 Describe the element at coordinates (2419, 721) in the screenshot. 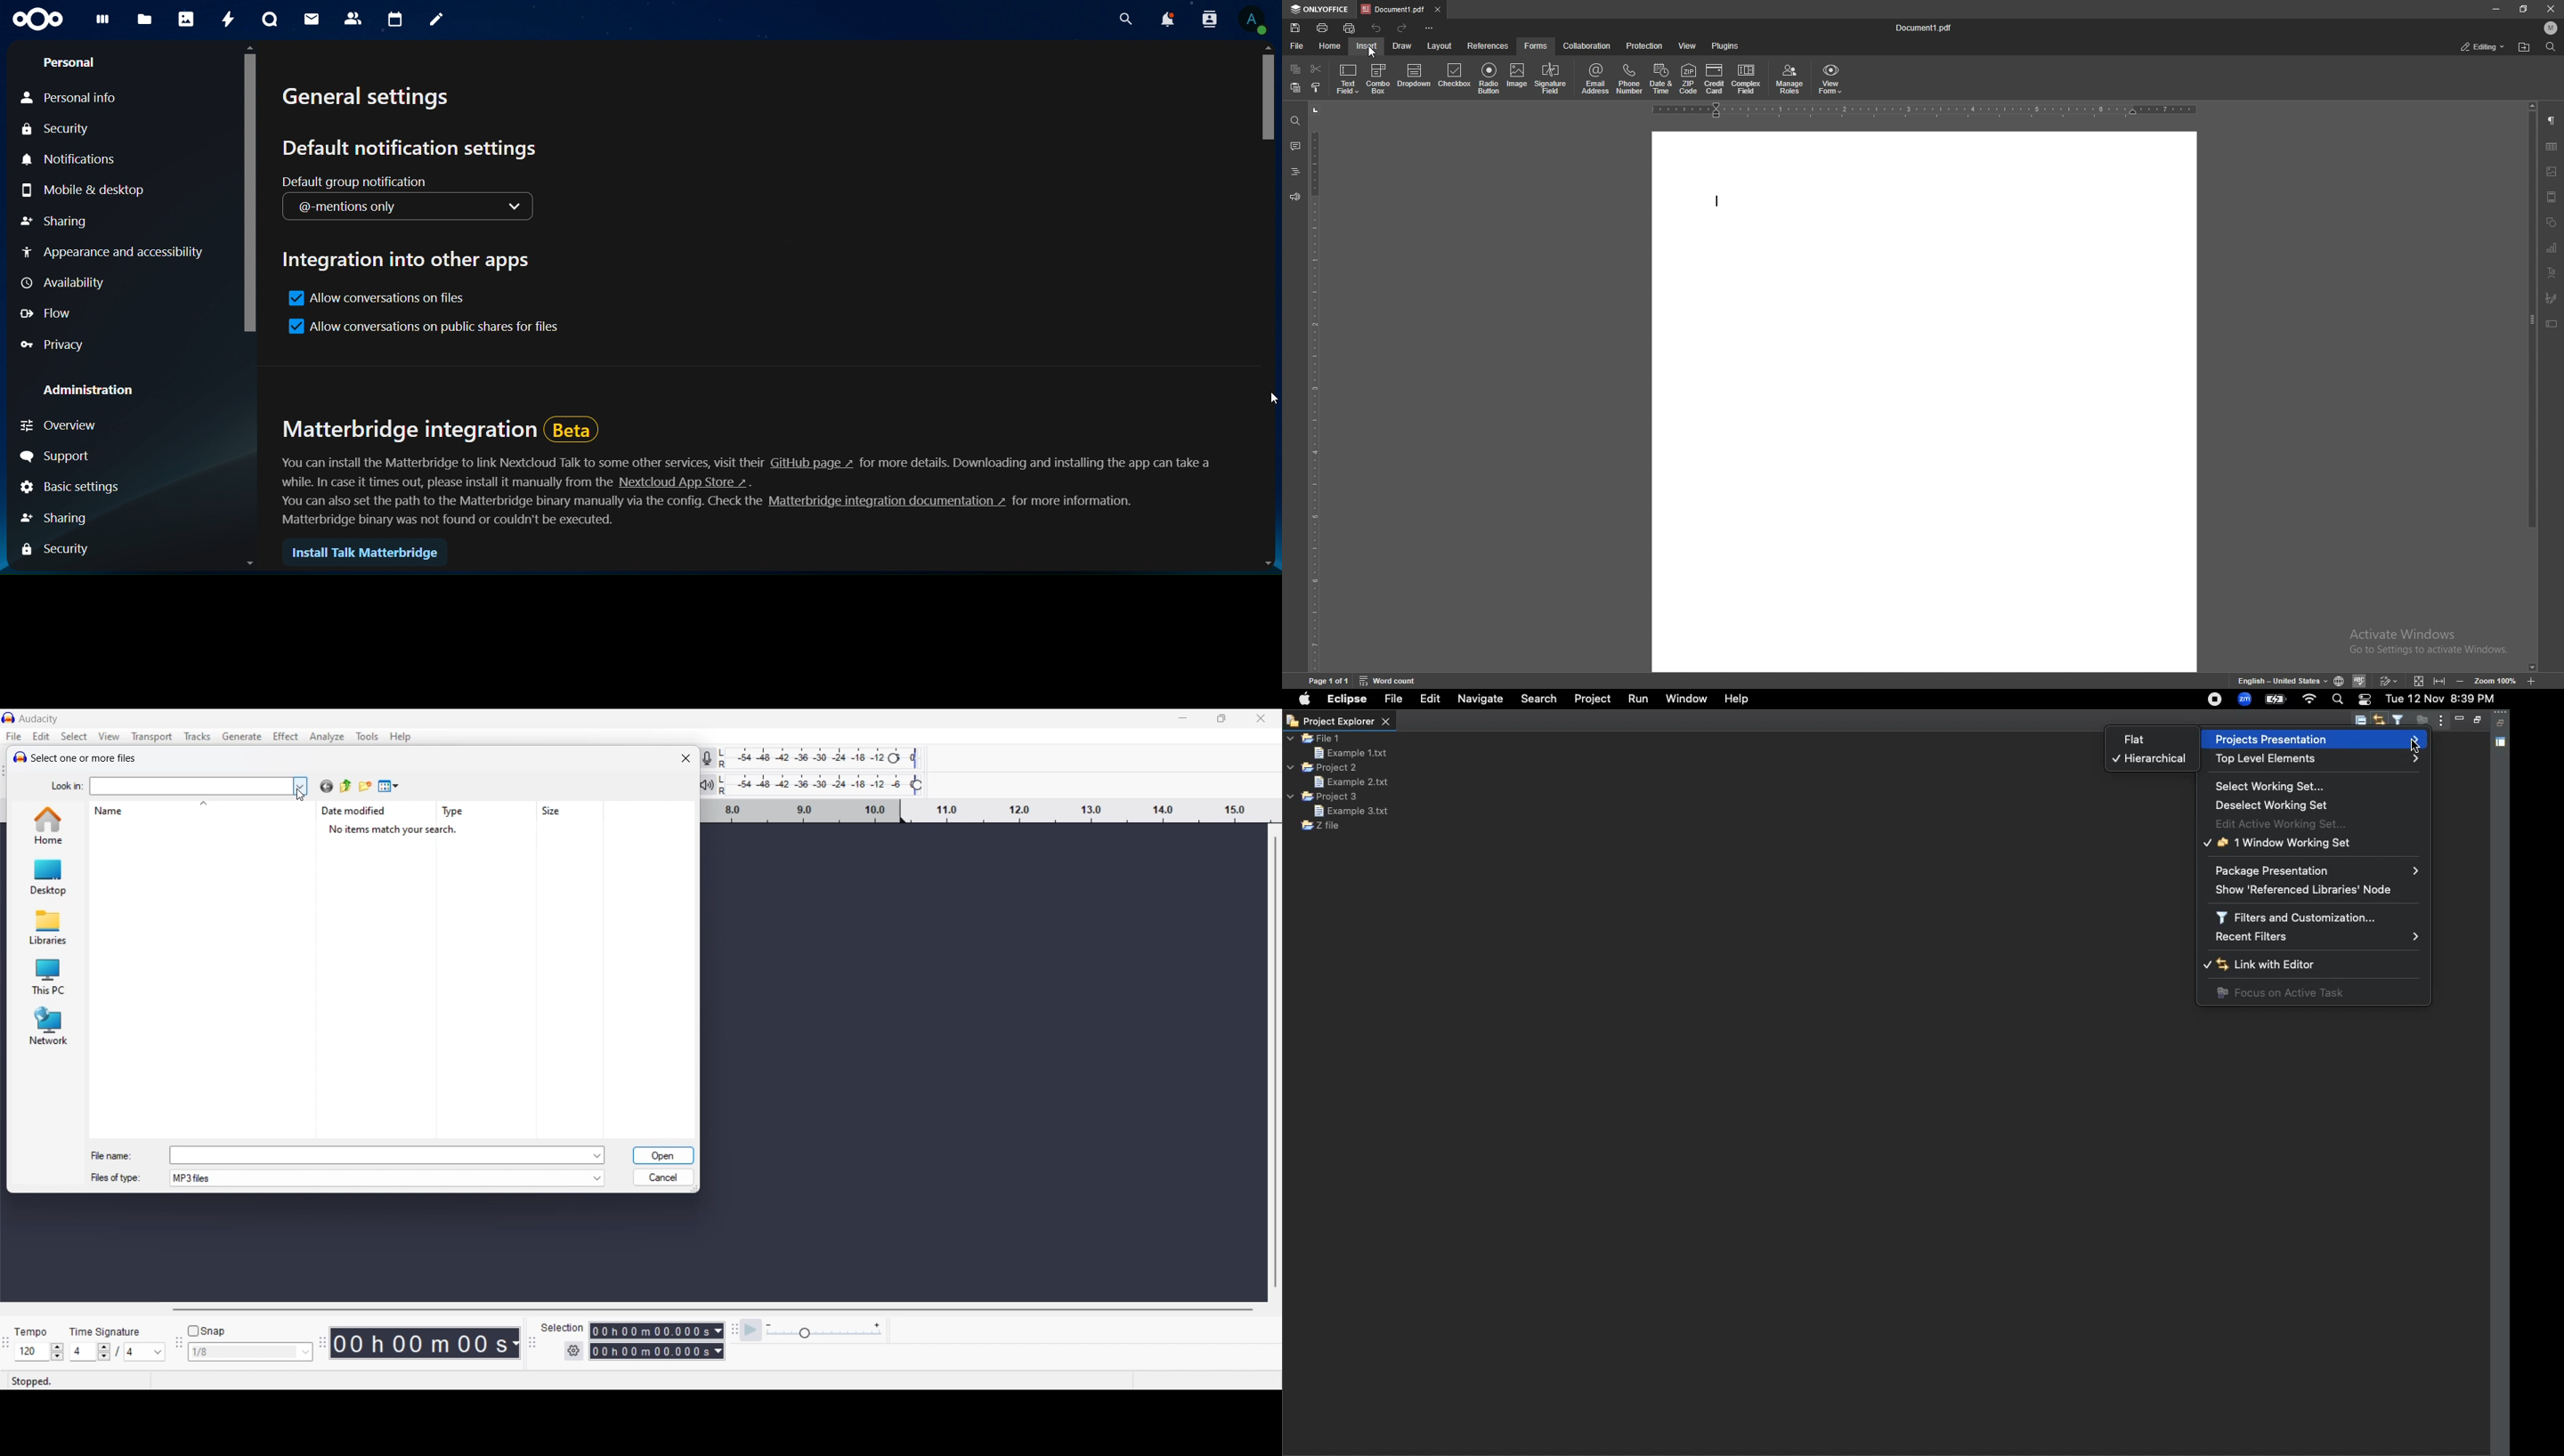

I see `Focus on active task` at that location.